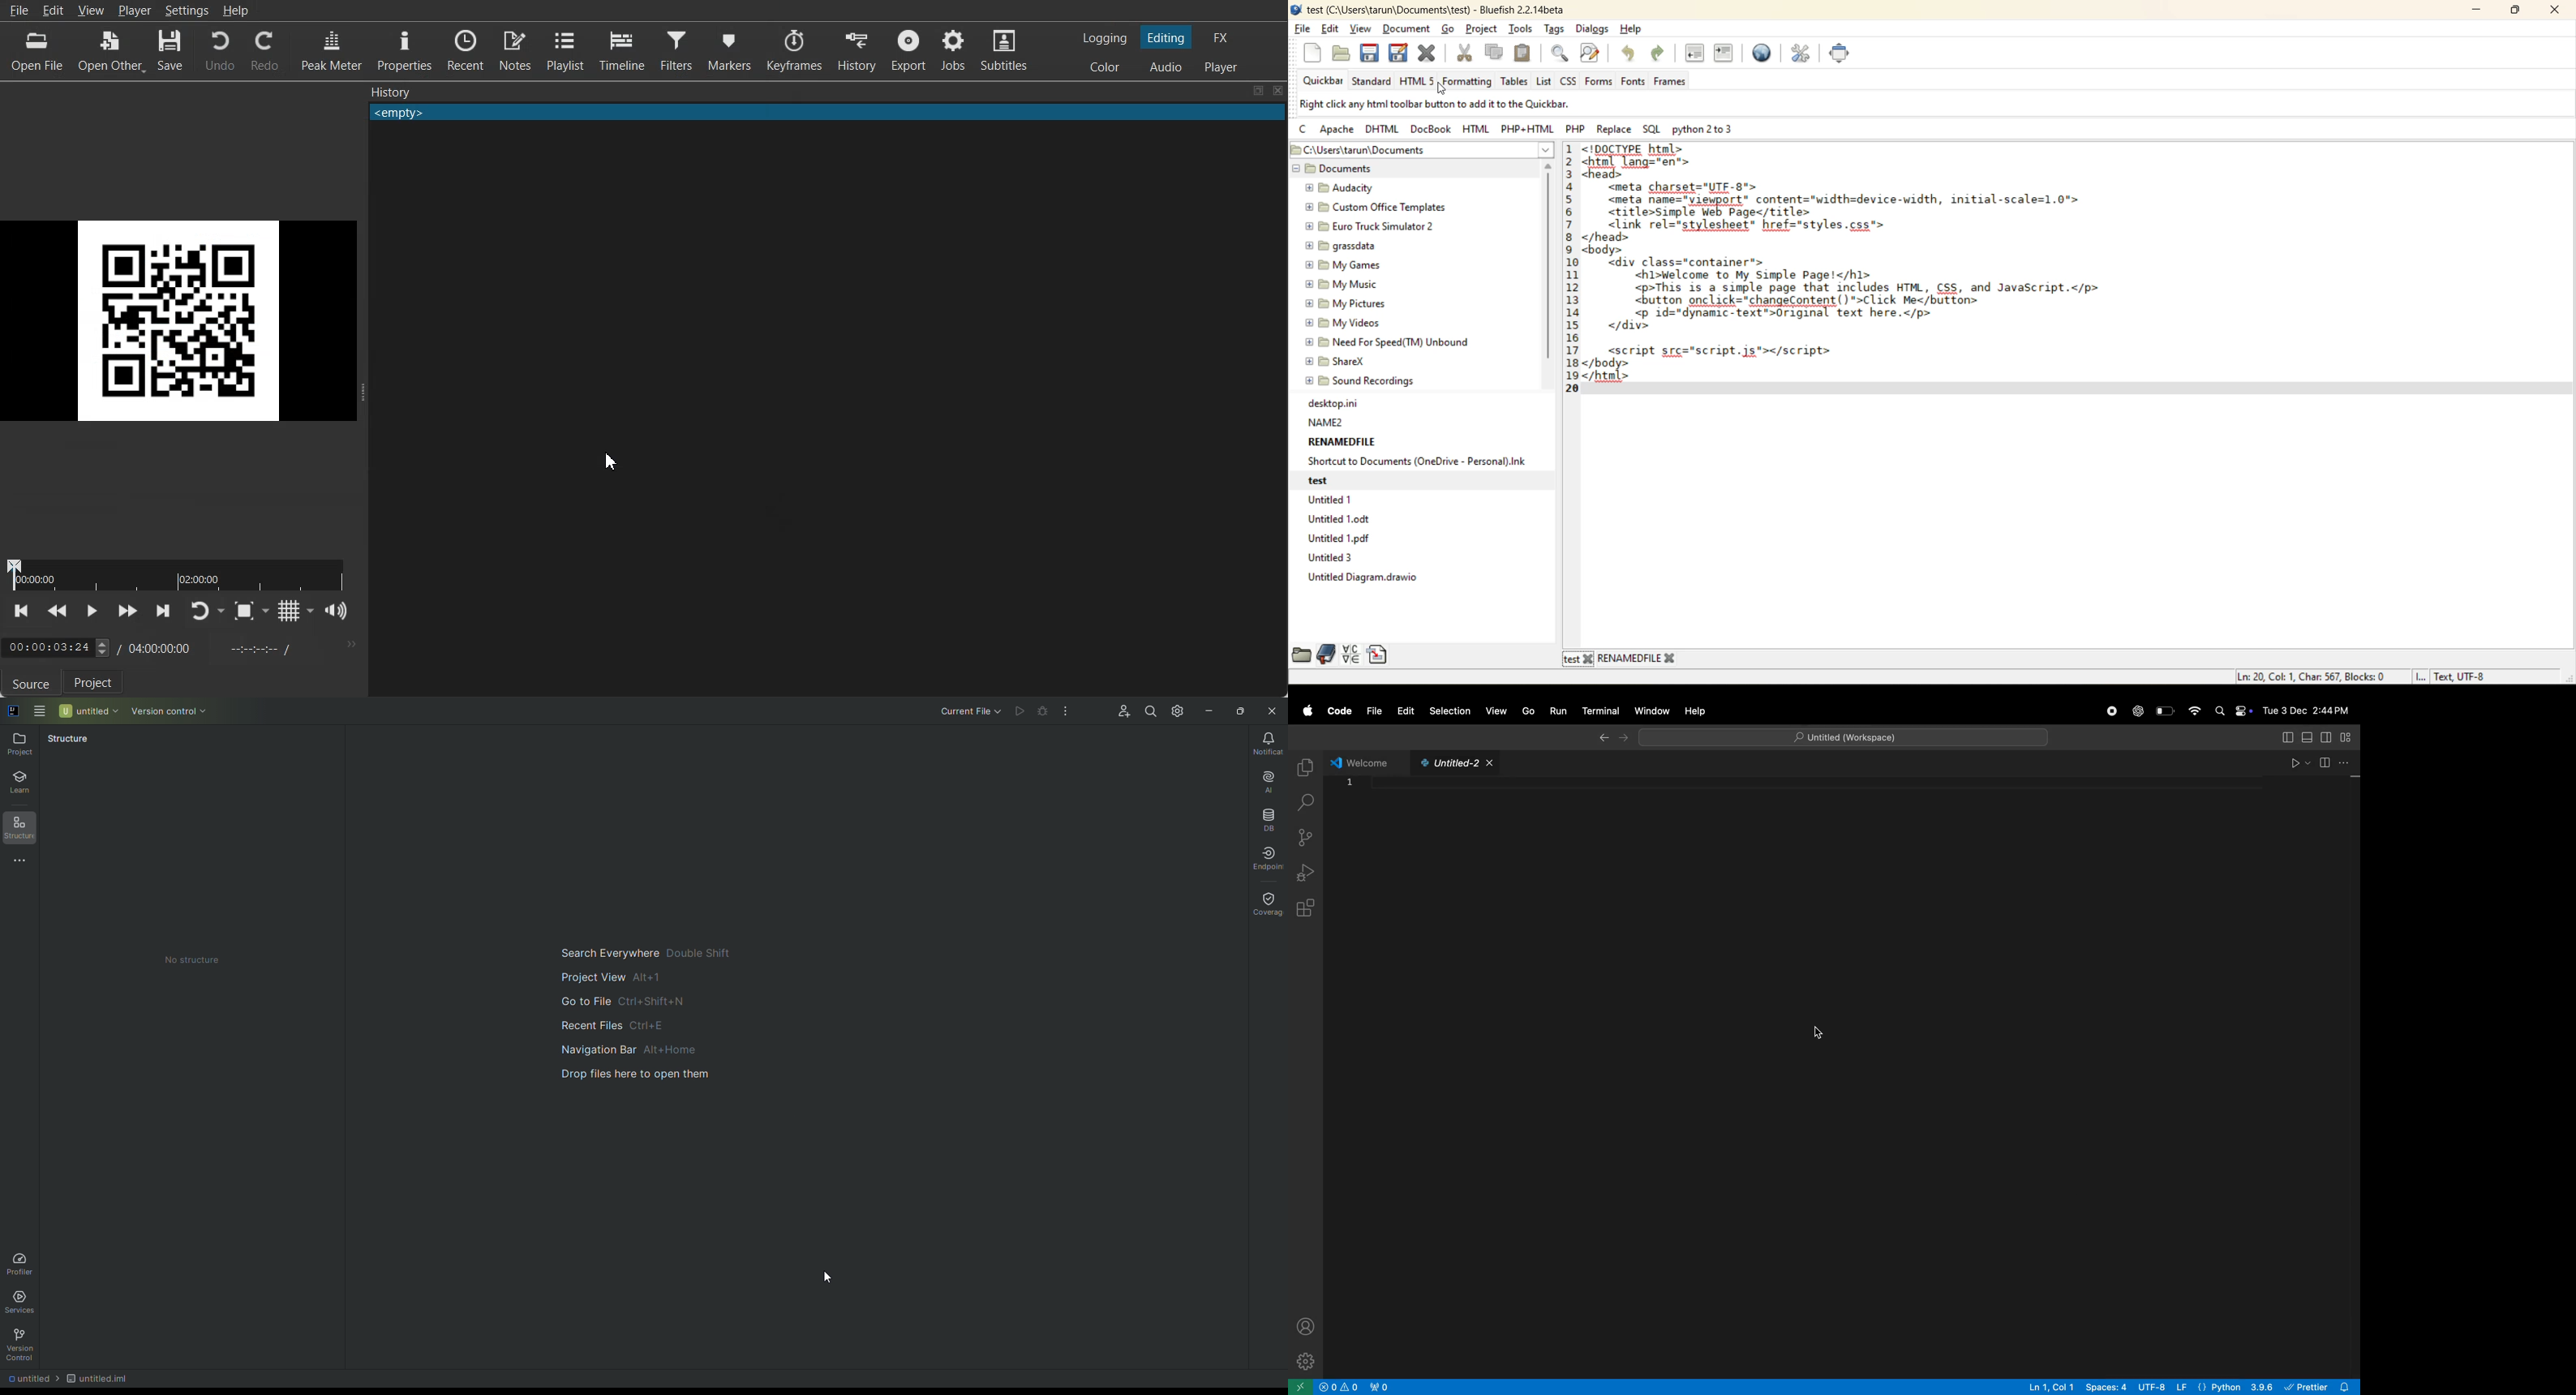  Describe the element at coordinates (1452, 103) in the screenshot. I see `metadata` at that location.